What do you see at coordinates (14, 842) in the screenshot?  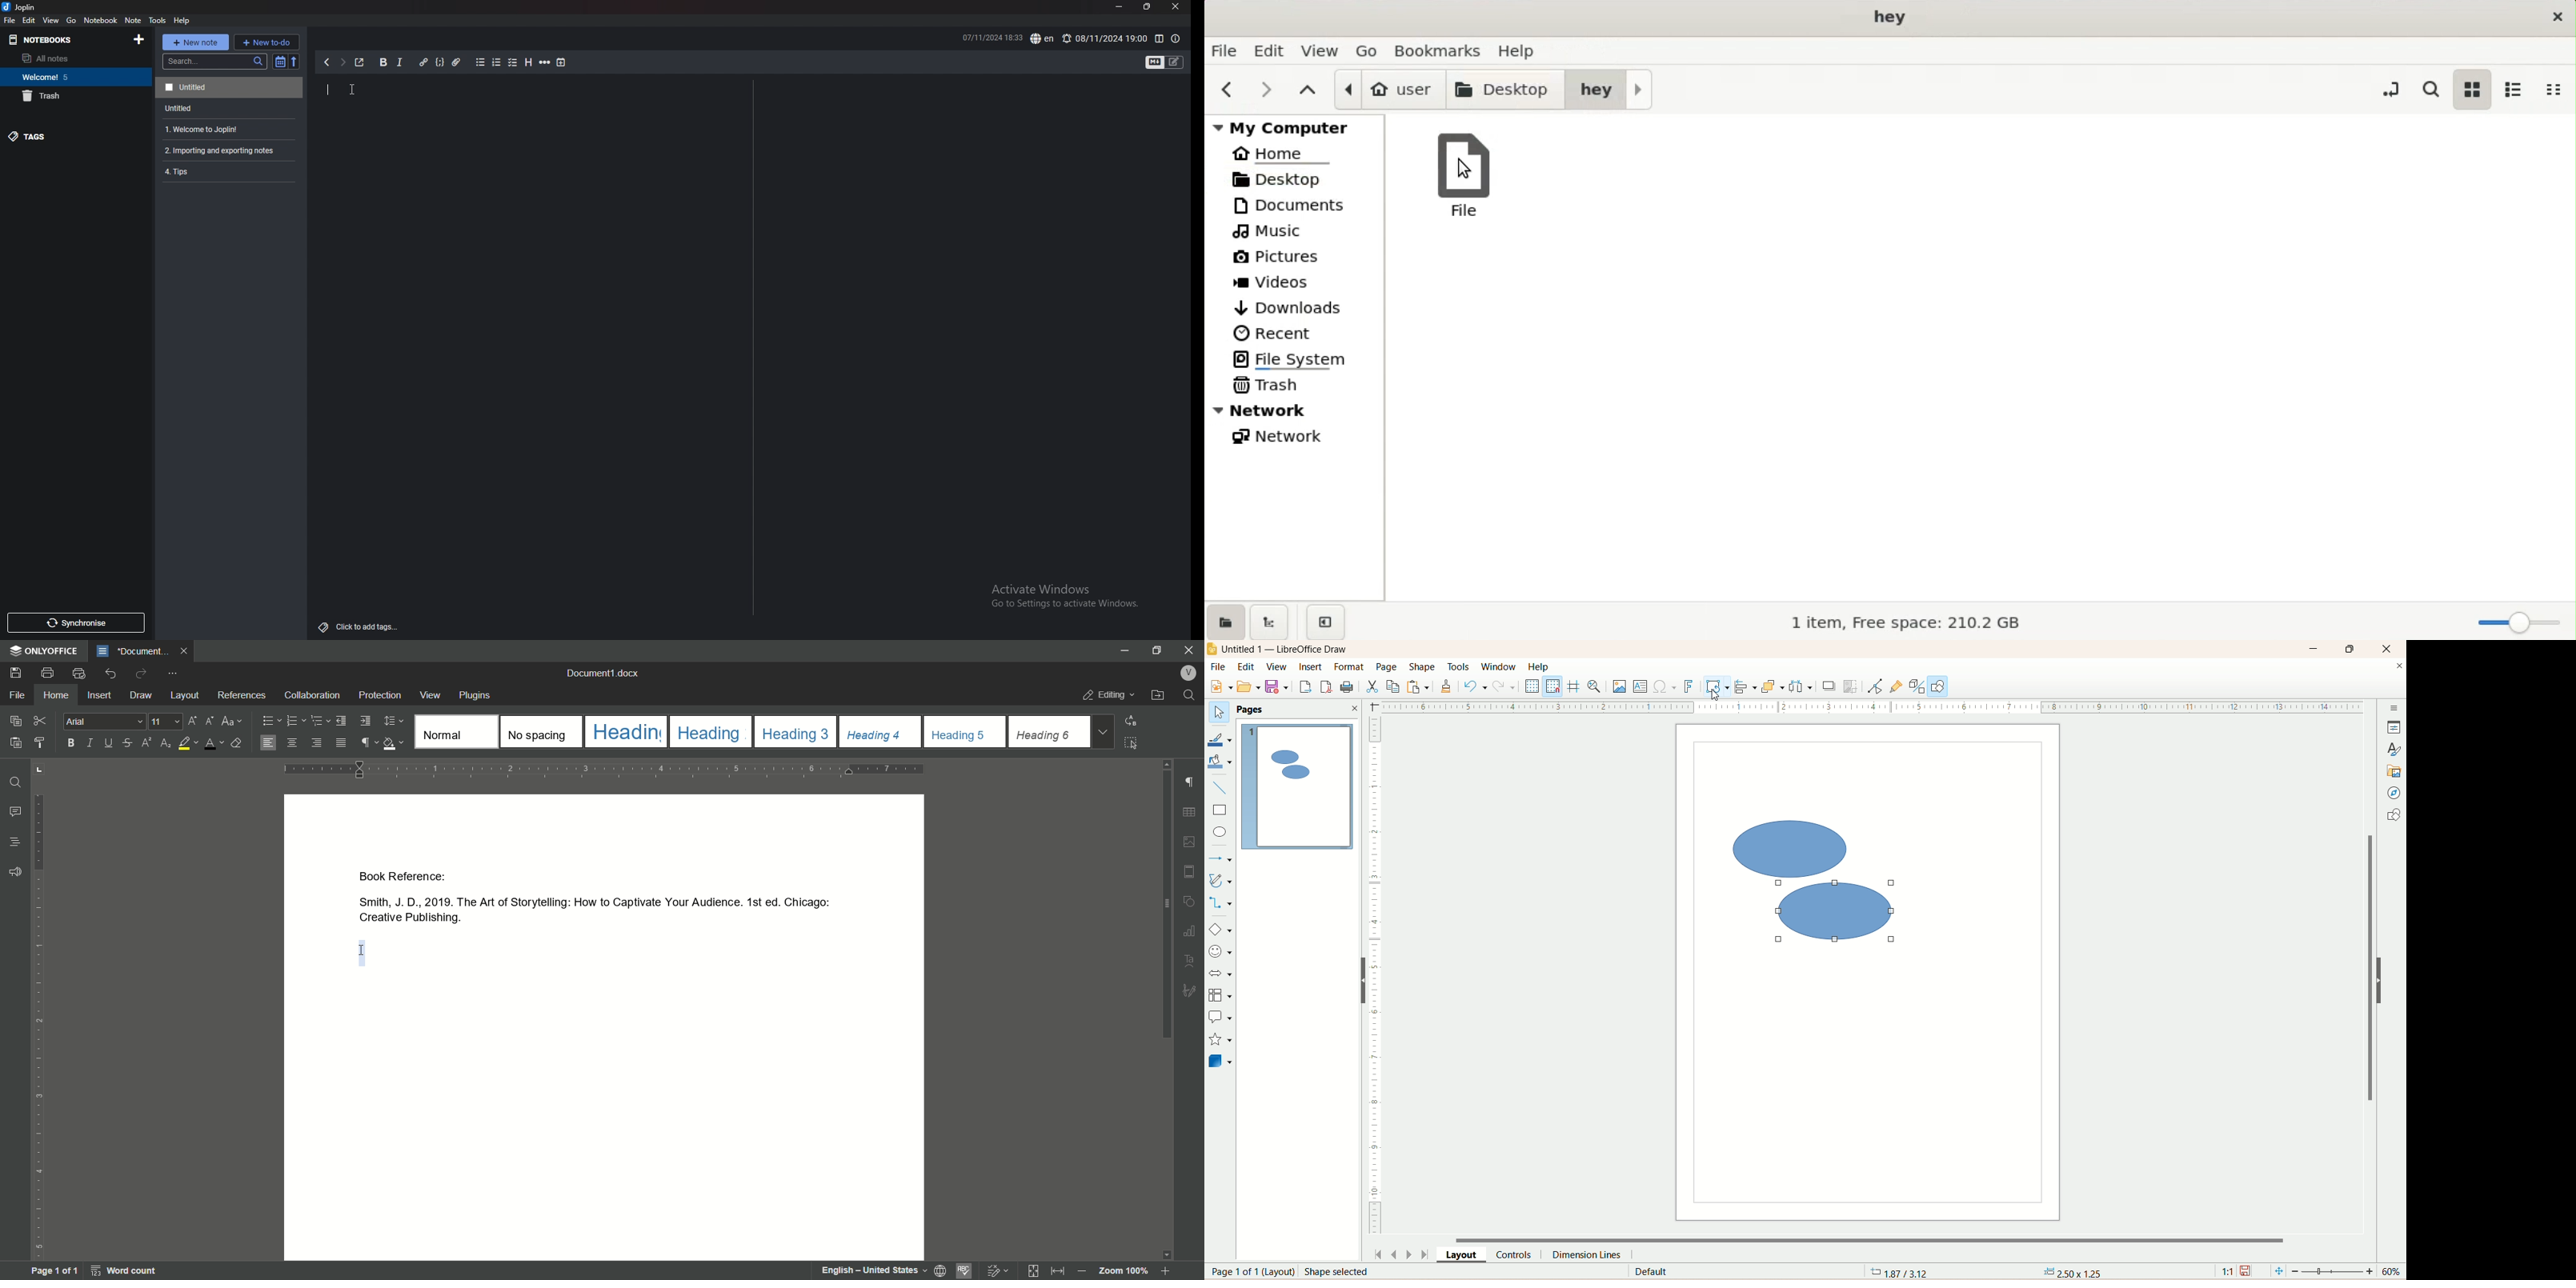 I see `heading` at bounding box center [14, 842].